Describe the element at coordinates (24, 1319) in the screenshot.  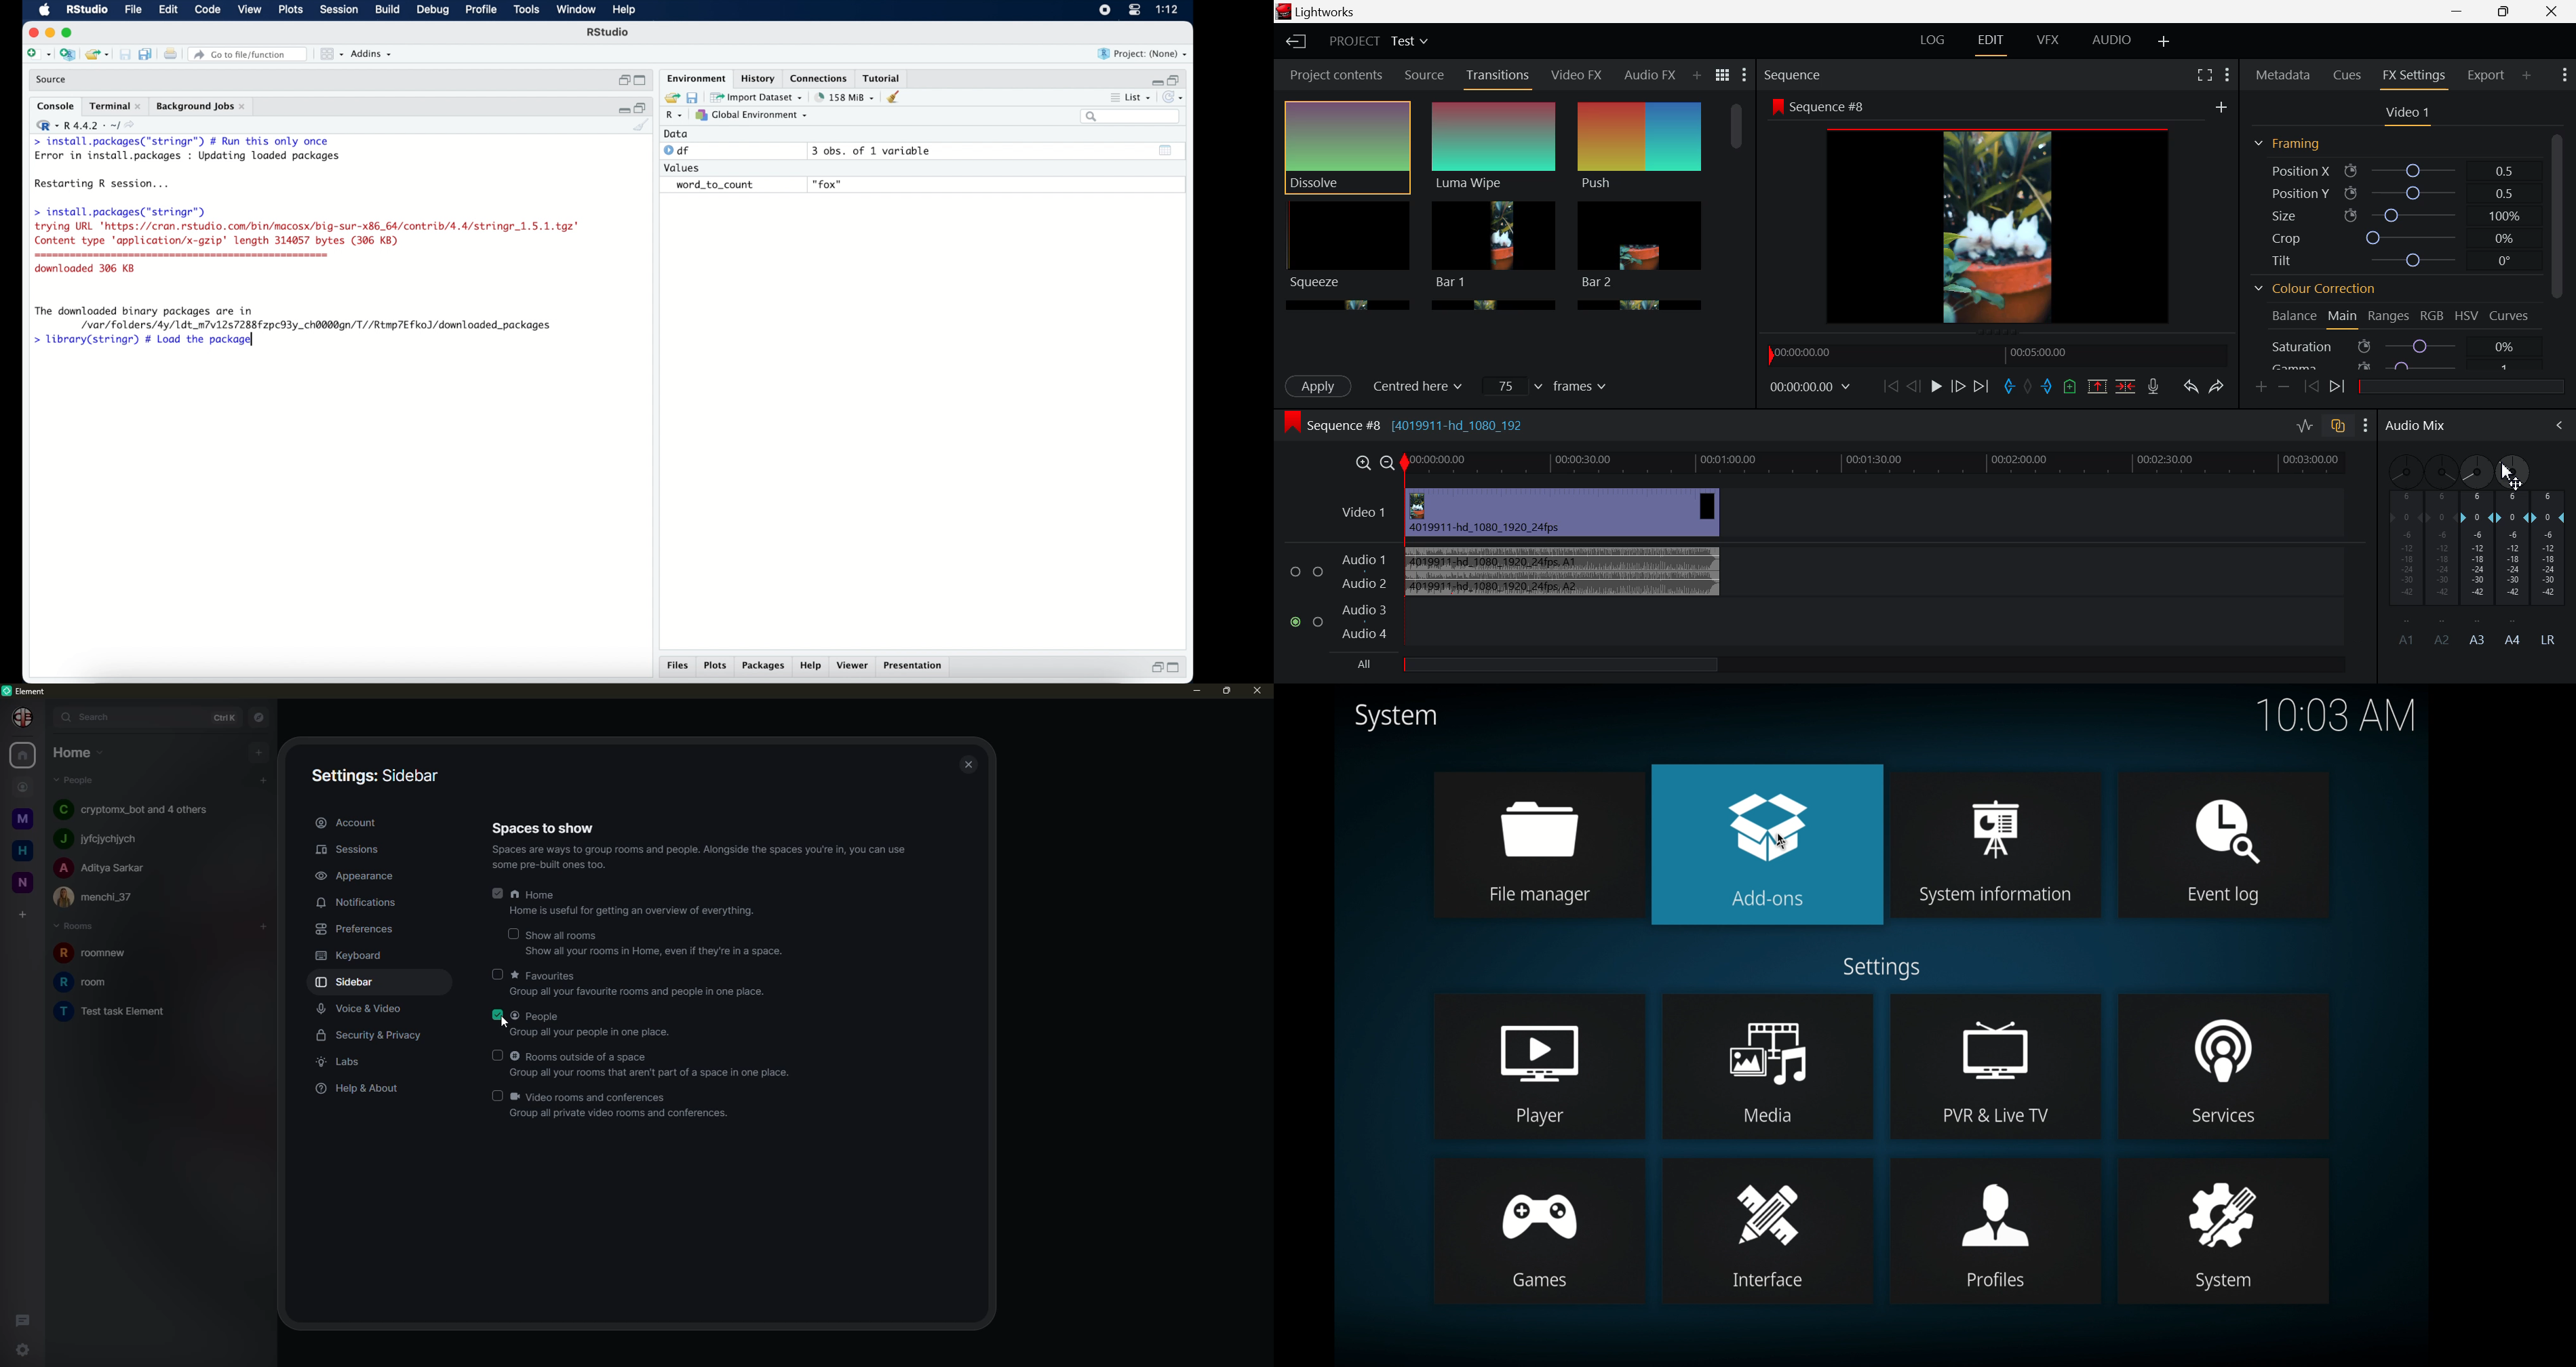
I see `threads` at that location.